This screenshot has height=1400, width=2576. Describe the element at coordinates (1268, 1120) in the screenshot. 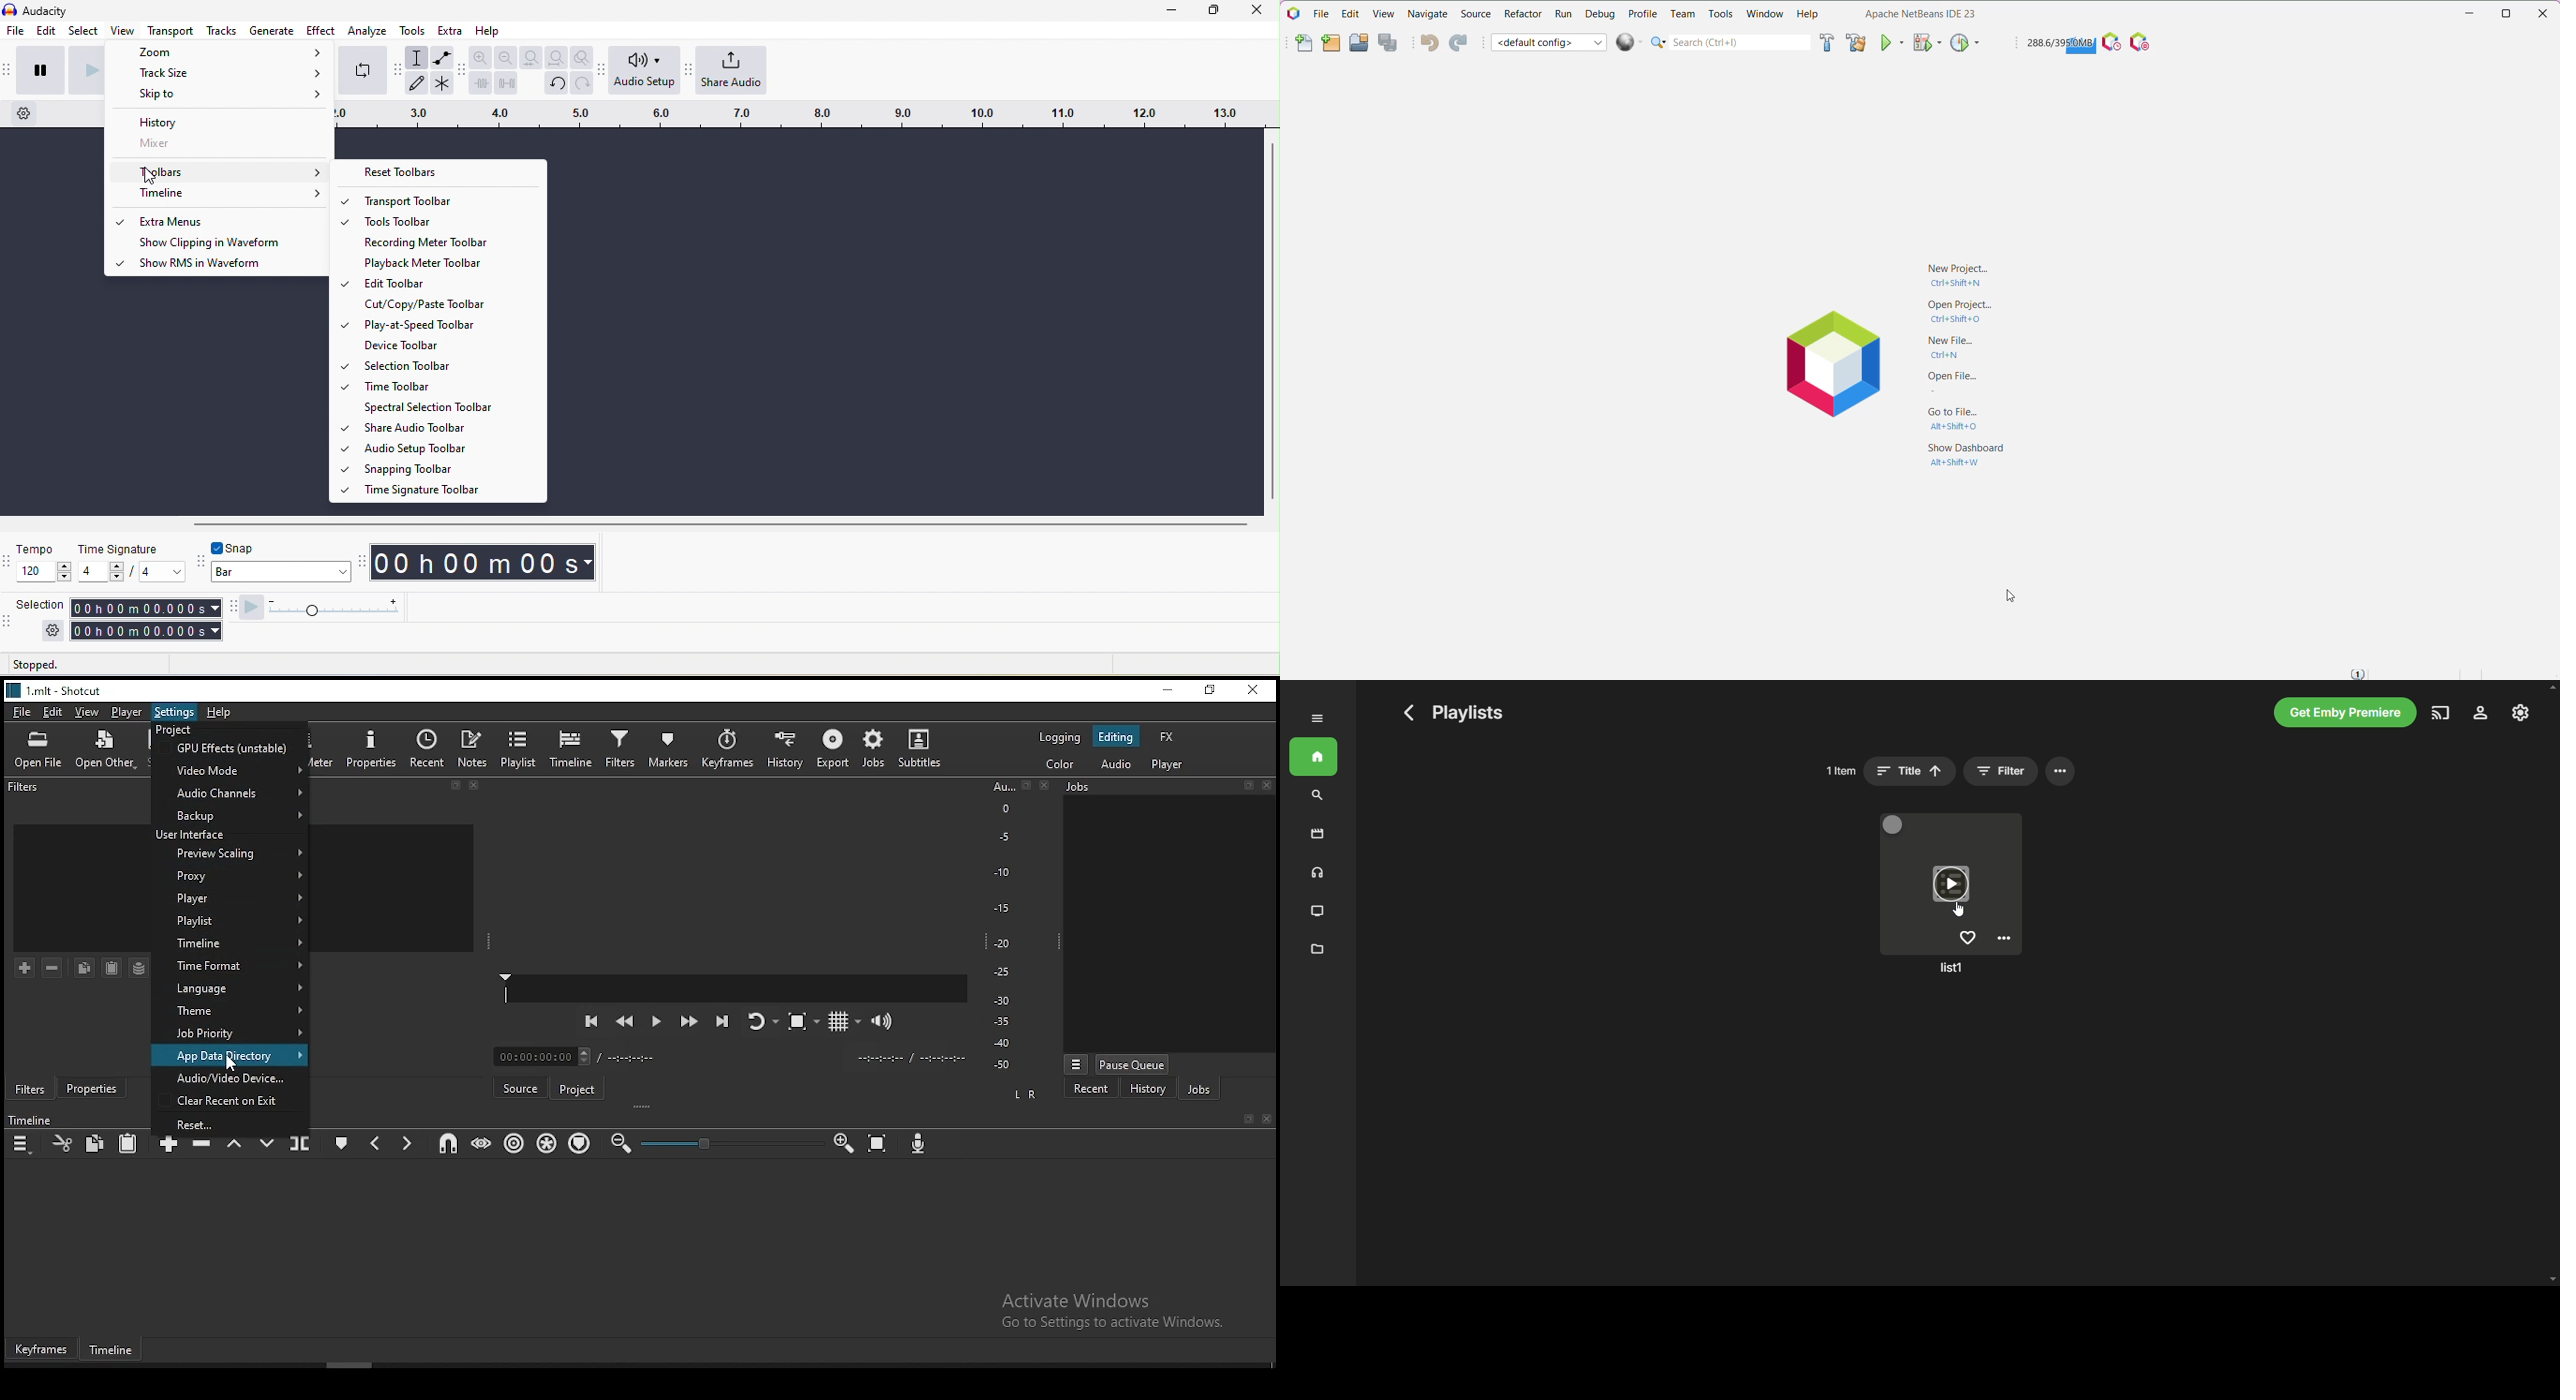

I see `close` at that location.